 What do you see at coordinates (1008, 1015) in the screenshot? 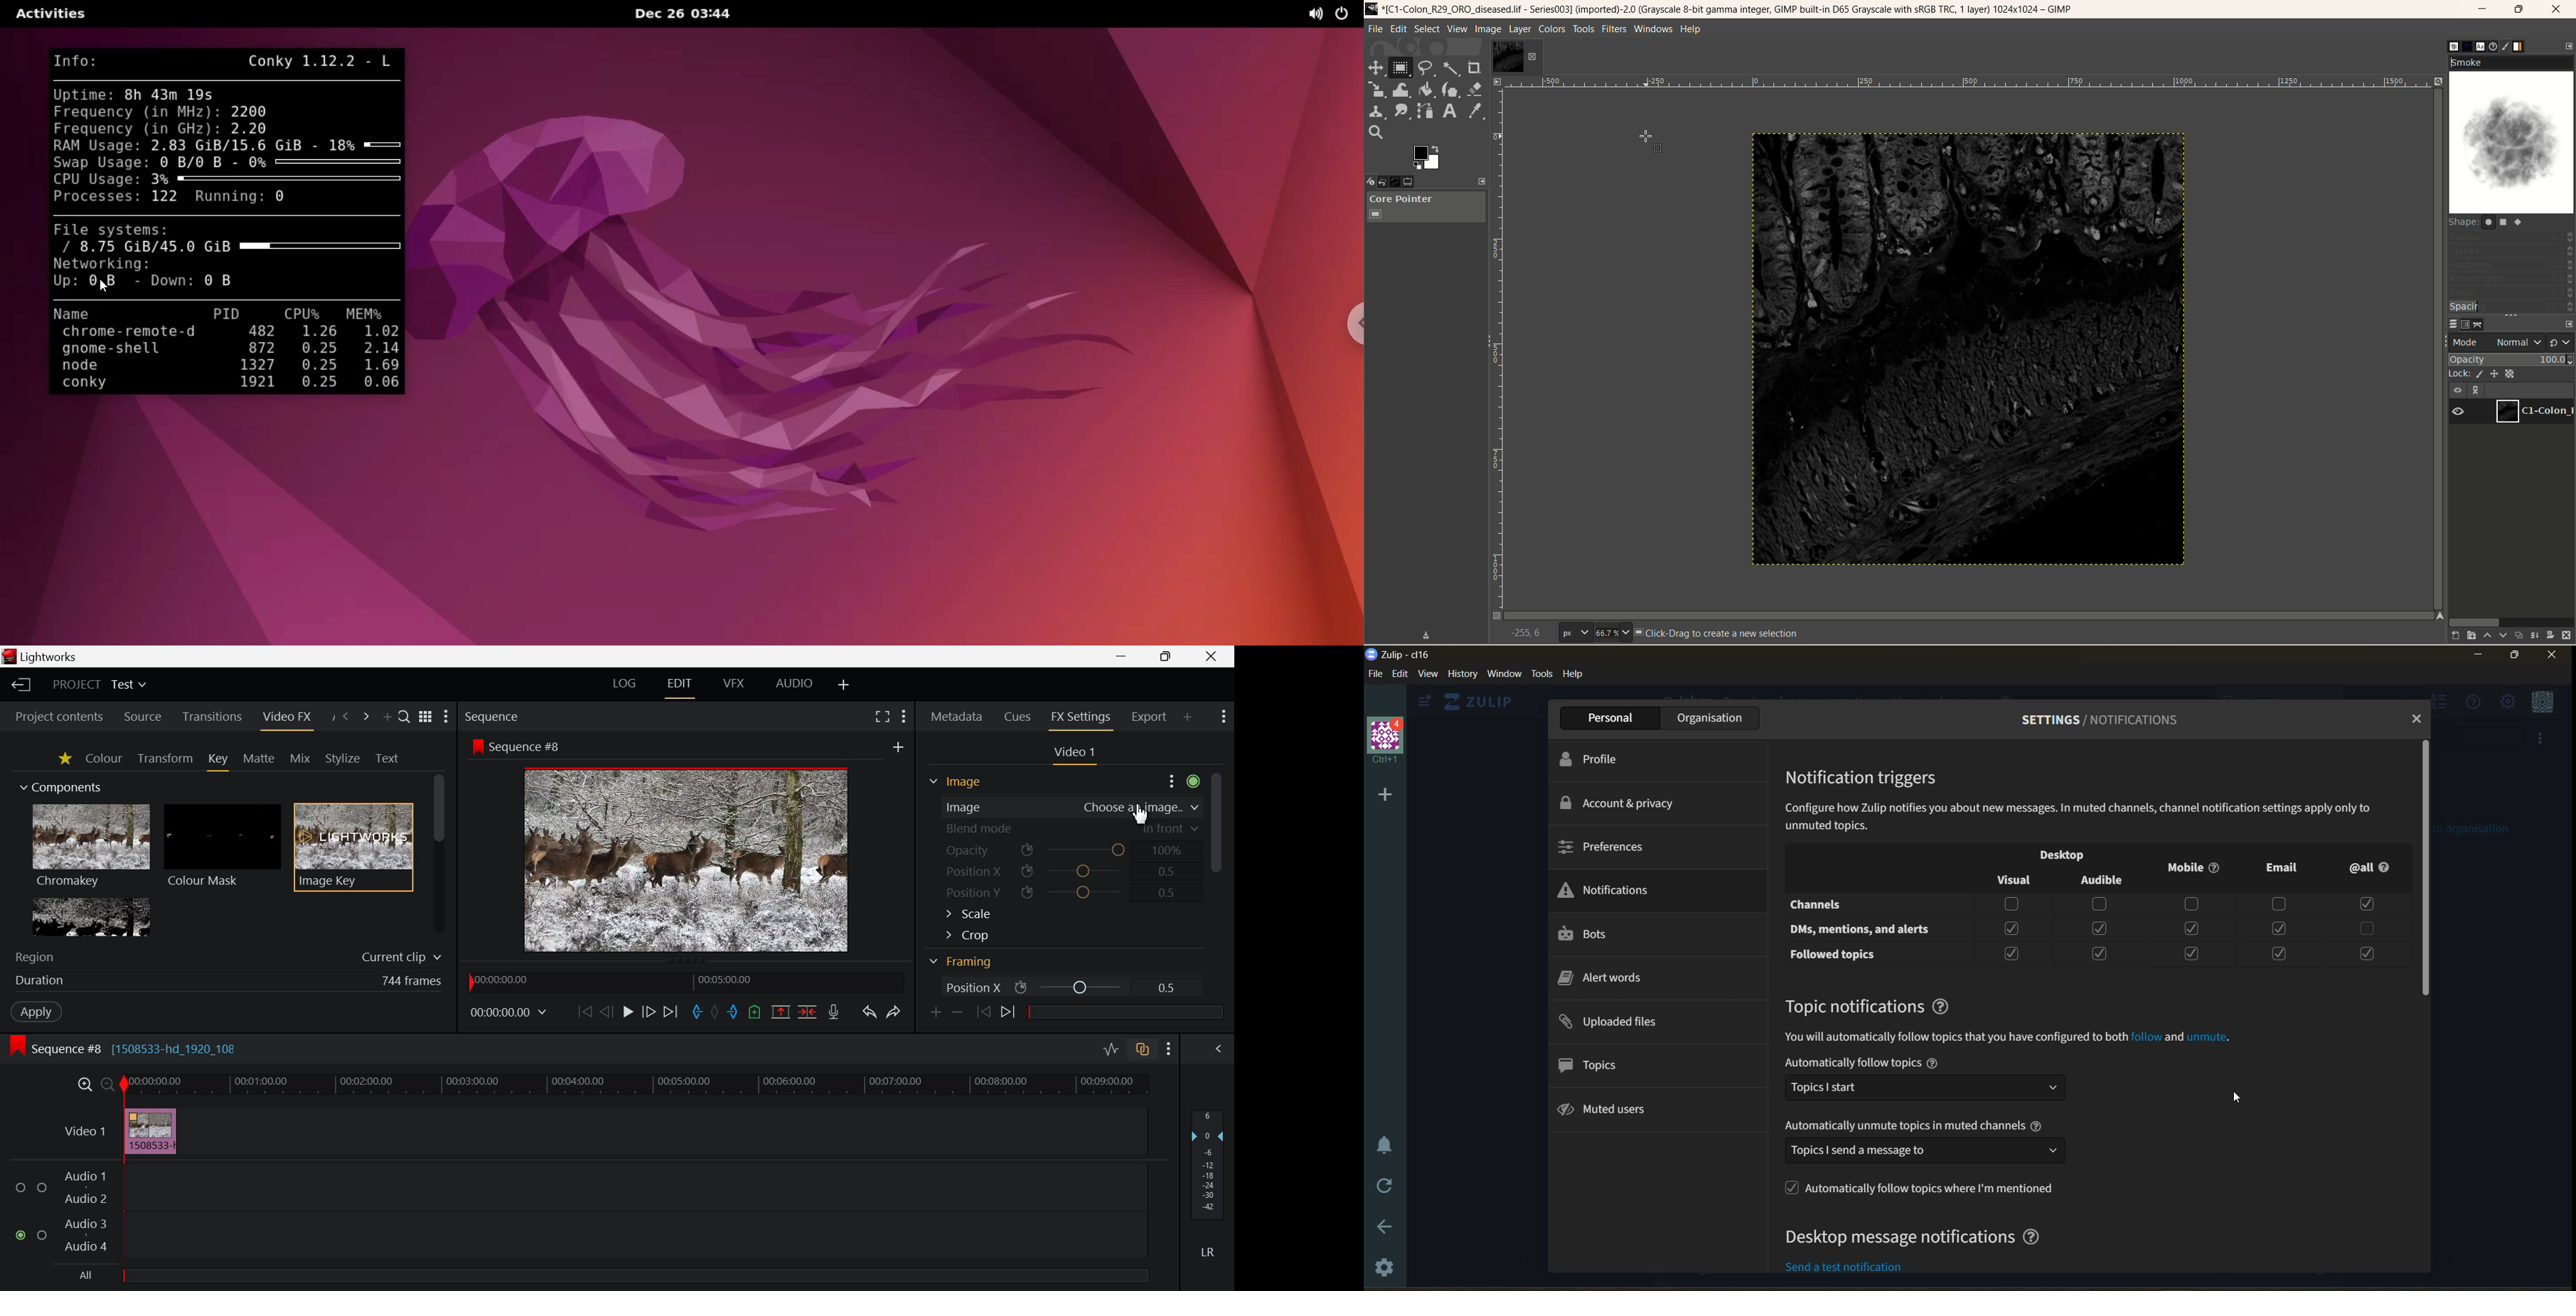
I see `Next keyframe` at bounding box center [1008, 1015].